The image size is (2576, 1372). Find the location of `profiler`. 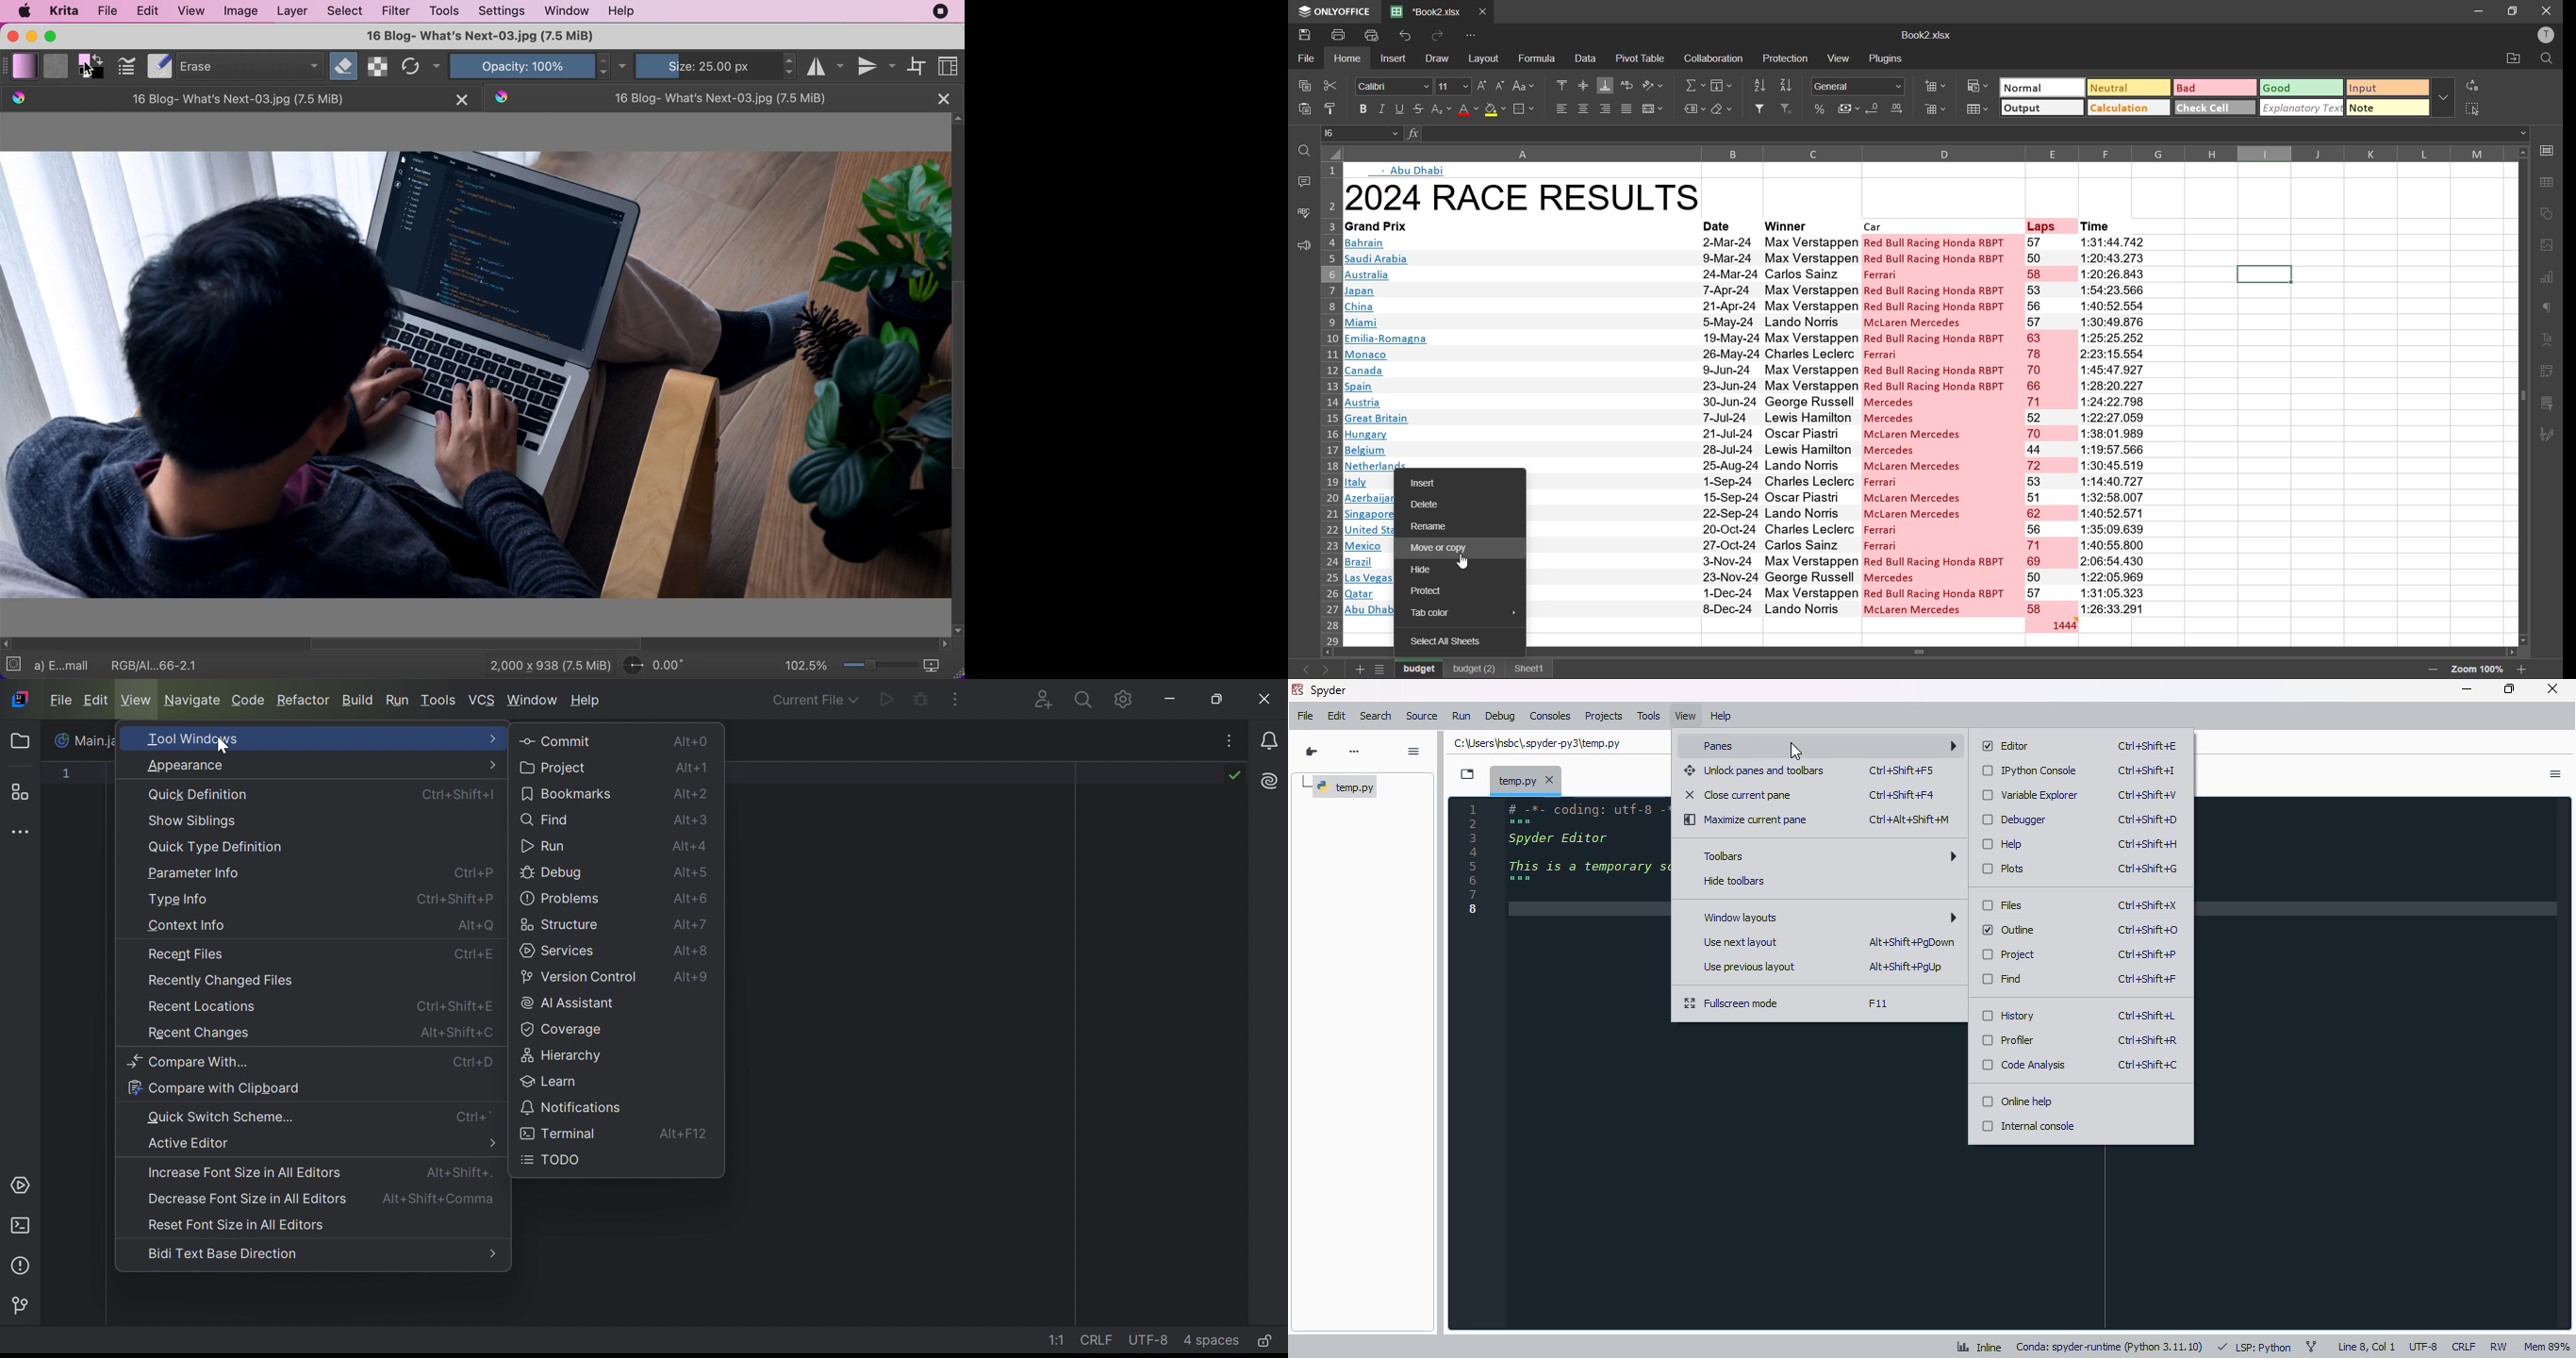

profiler is located at coordinates (2008, 1040).